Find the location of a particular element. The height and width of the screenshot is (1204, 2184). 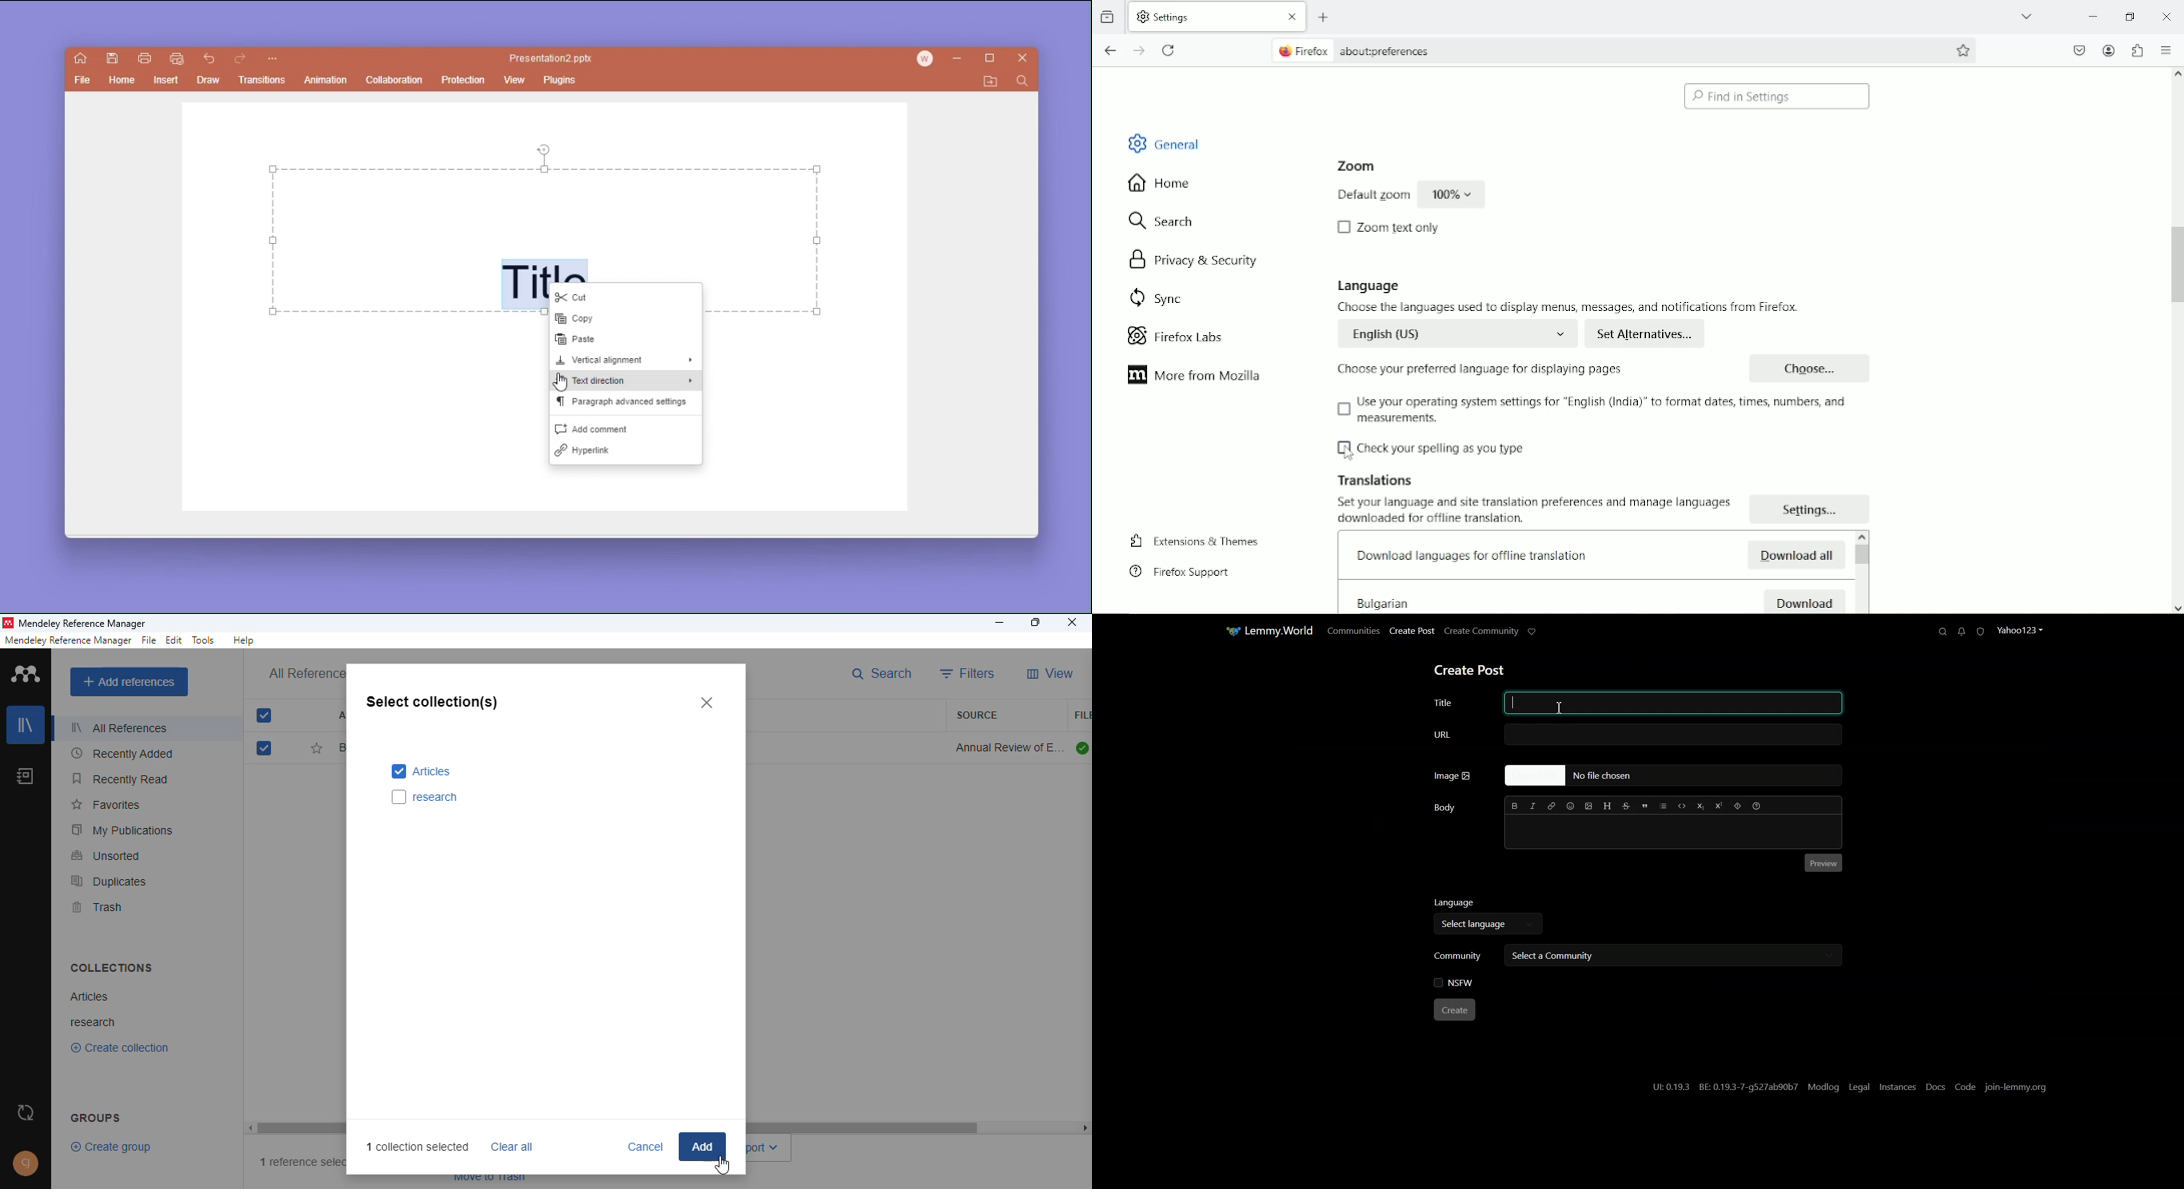

annual review of environment and resources is located at coordinates (1008, 748).